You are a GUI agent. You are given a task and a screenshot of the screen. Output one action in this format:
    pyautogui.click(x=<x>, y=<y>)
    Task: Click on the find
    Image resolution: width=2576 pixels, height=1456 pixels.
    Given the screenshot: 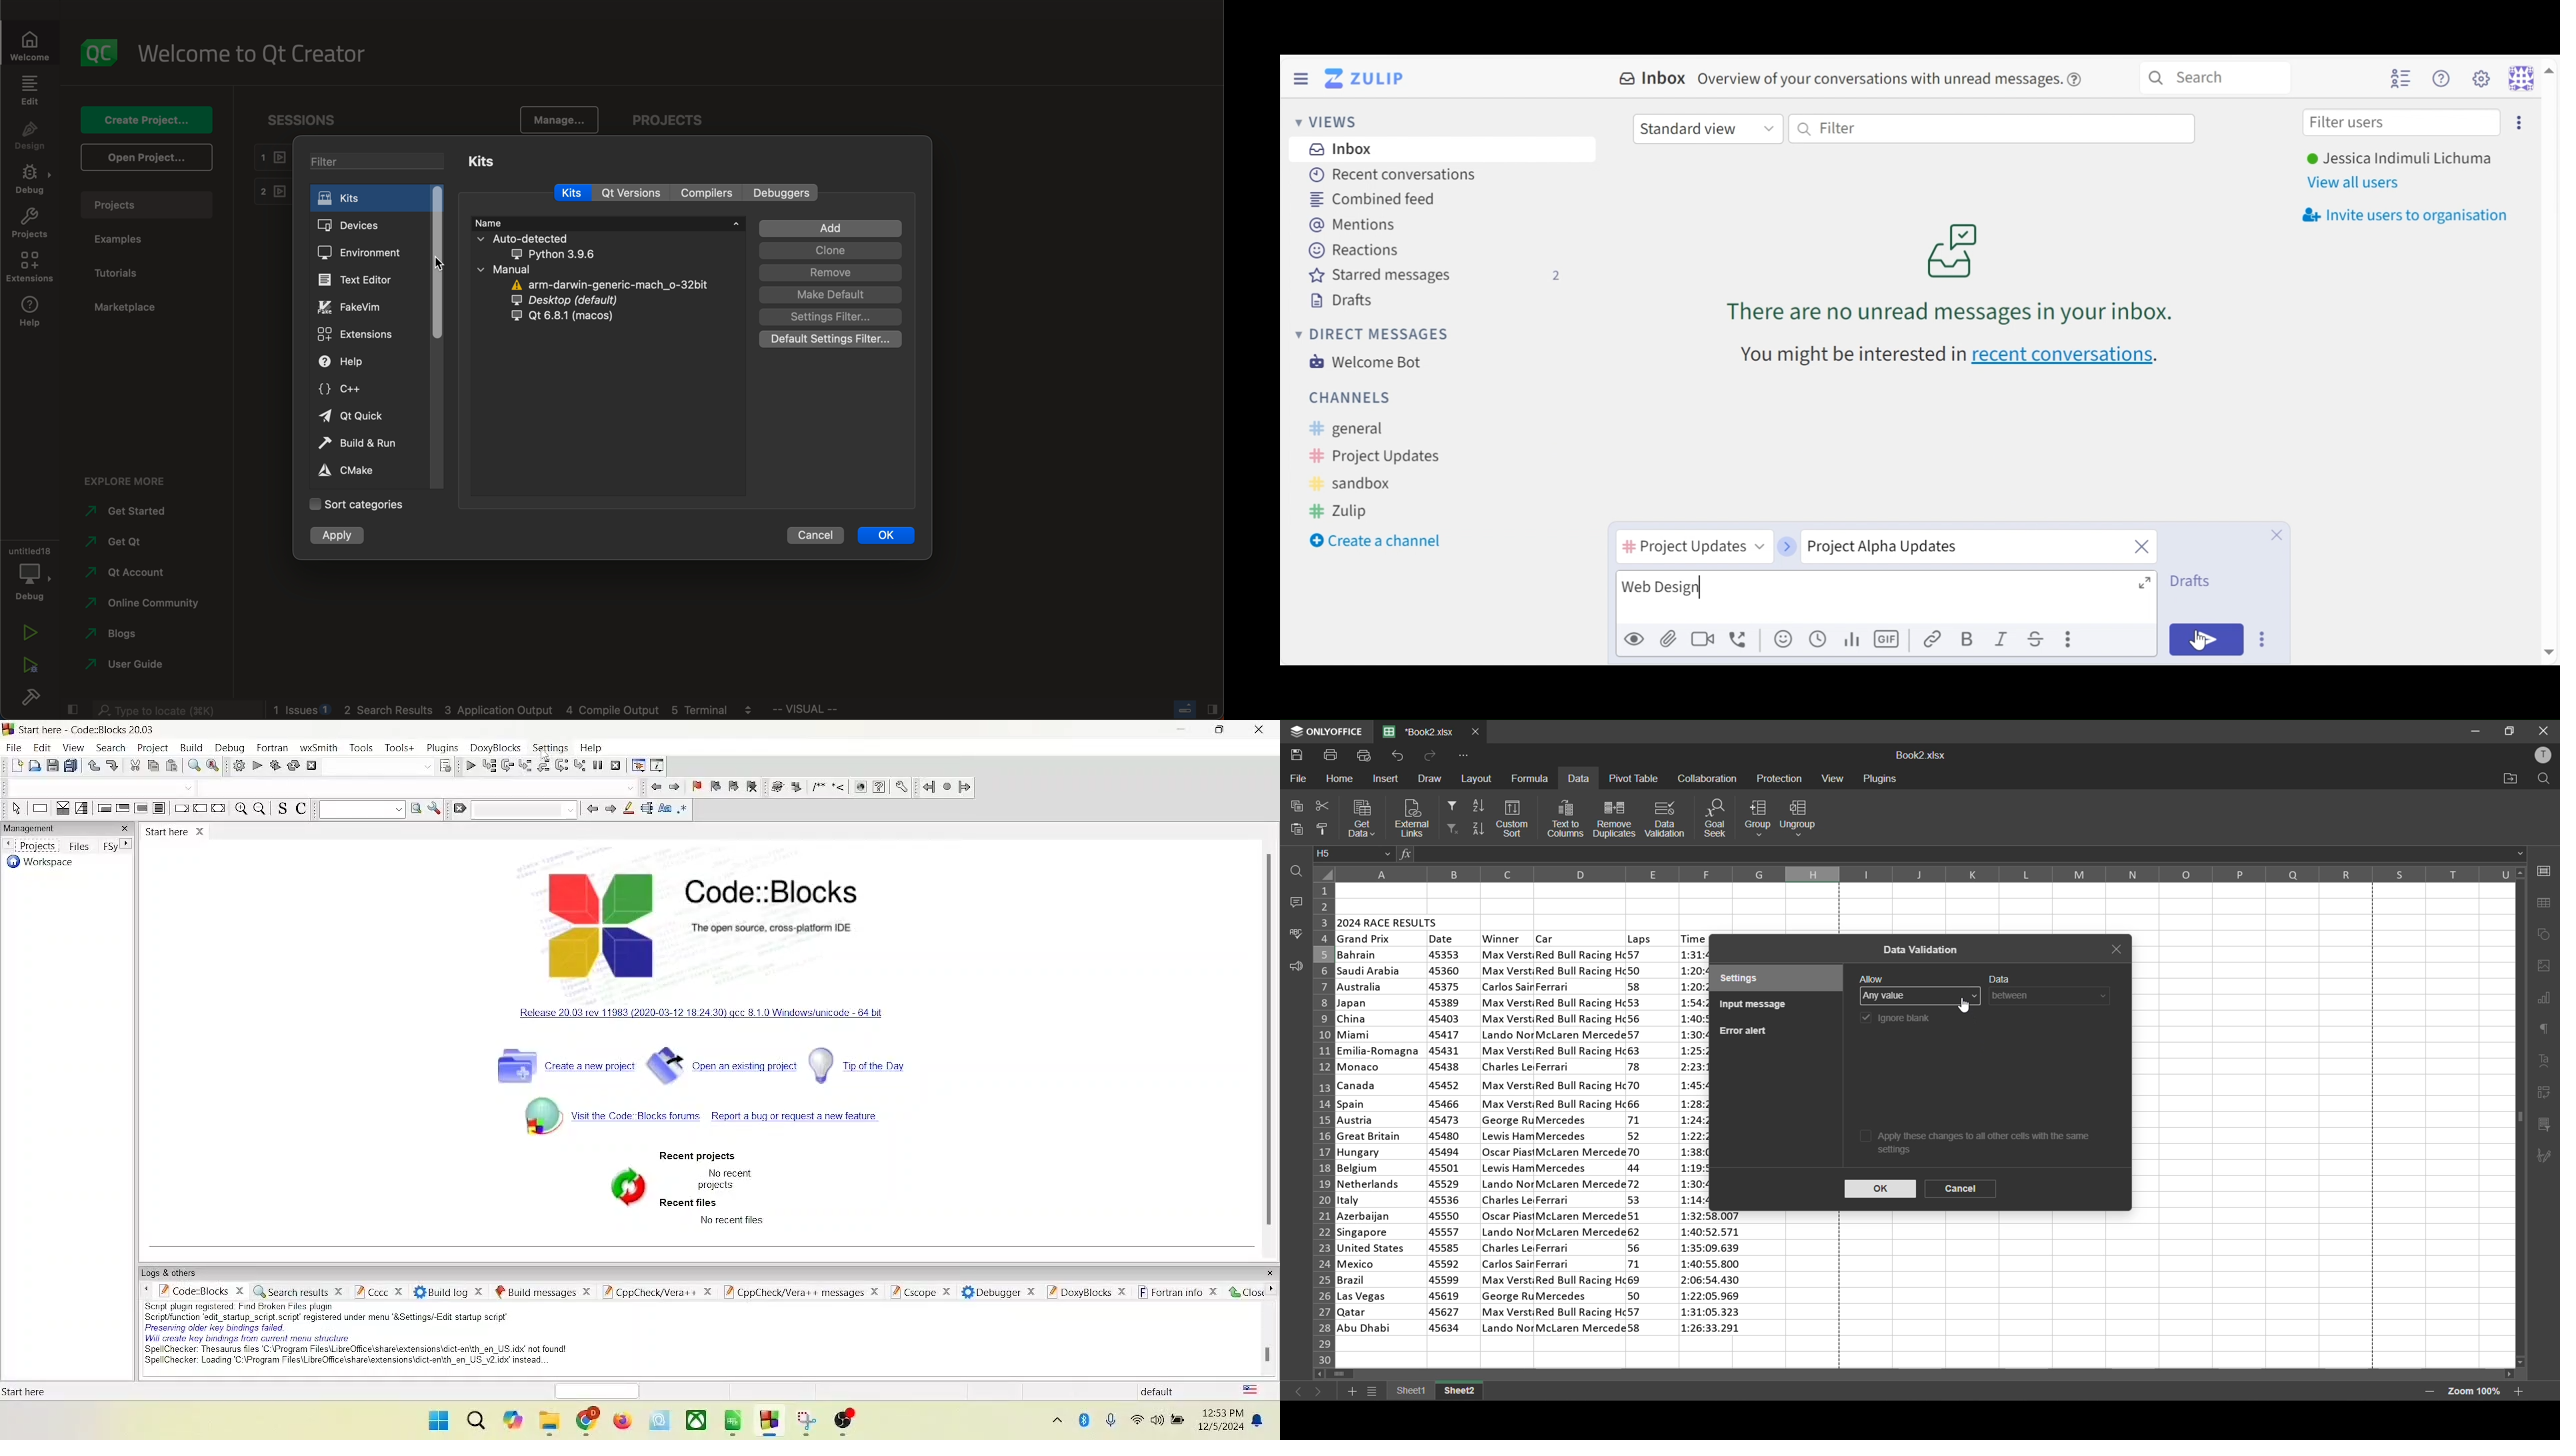 What is the action you would take?
    pyautogui.click(x=2539, y=779)
    